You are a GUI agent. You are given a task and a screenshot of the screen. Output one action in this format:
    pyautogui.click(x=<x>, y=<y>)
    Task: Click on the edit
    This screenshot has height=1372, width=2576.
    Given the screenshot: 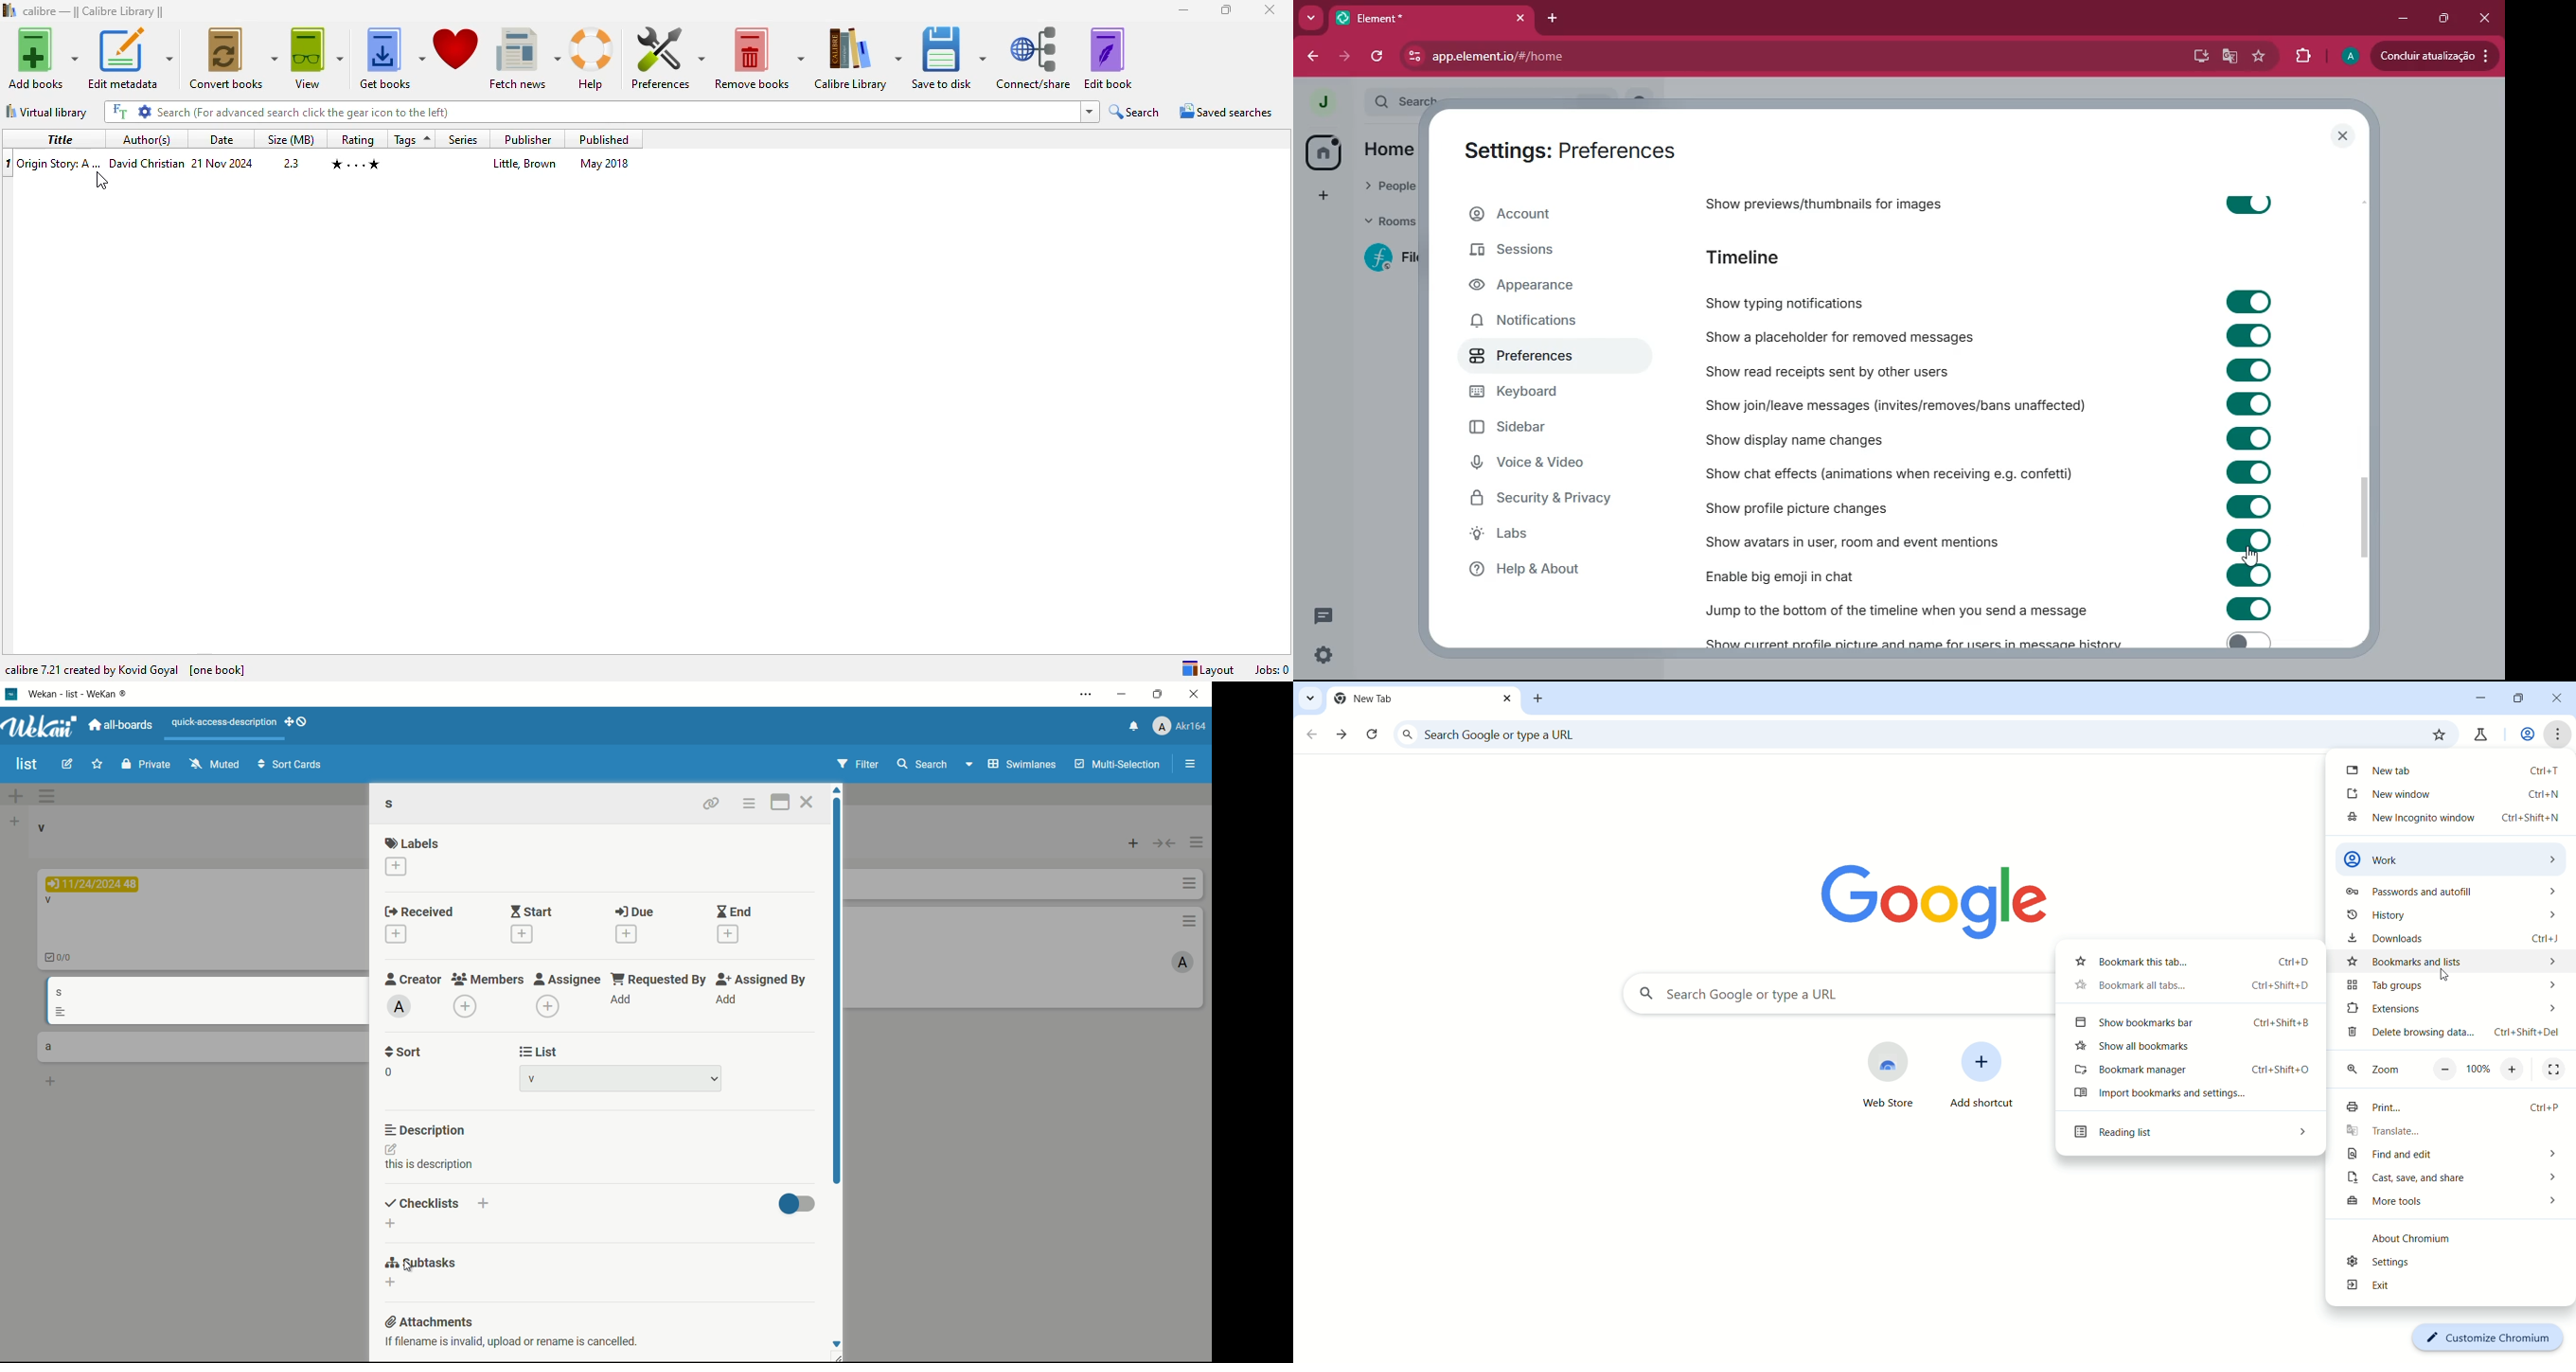 What is the action you would take?
    pyautogui.click(x=67, y=765)
    